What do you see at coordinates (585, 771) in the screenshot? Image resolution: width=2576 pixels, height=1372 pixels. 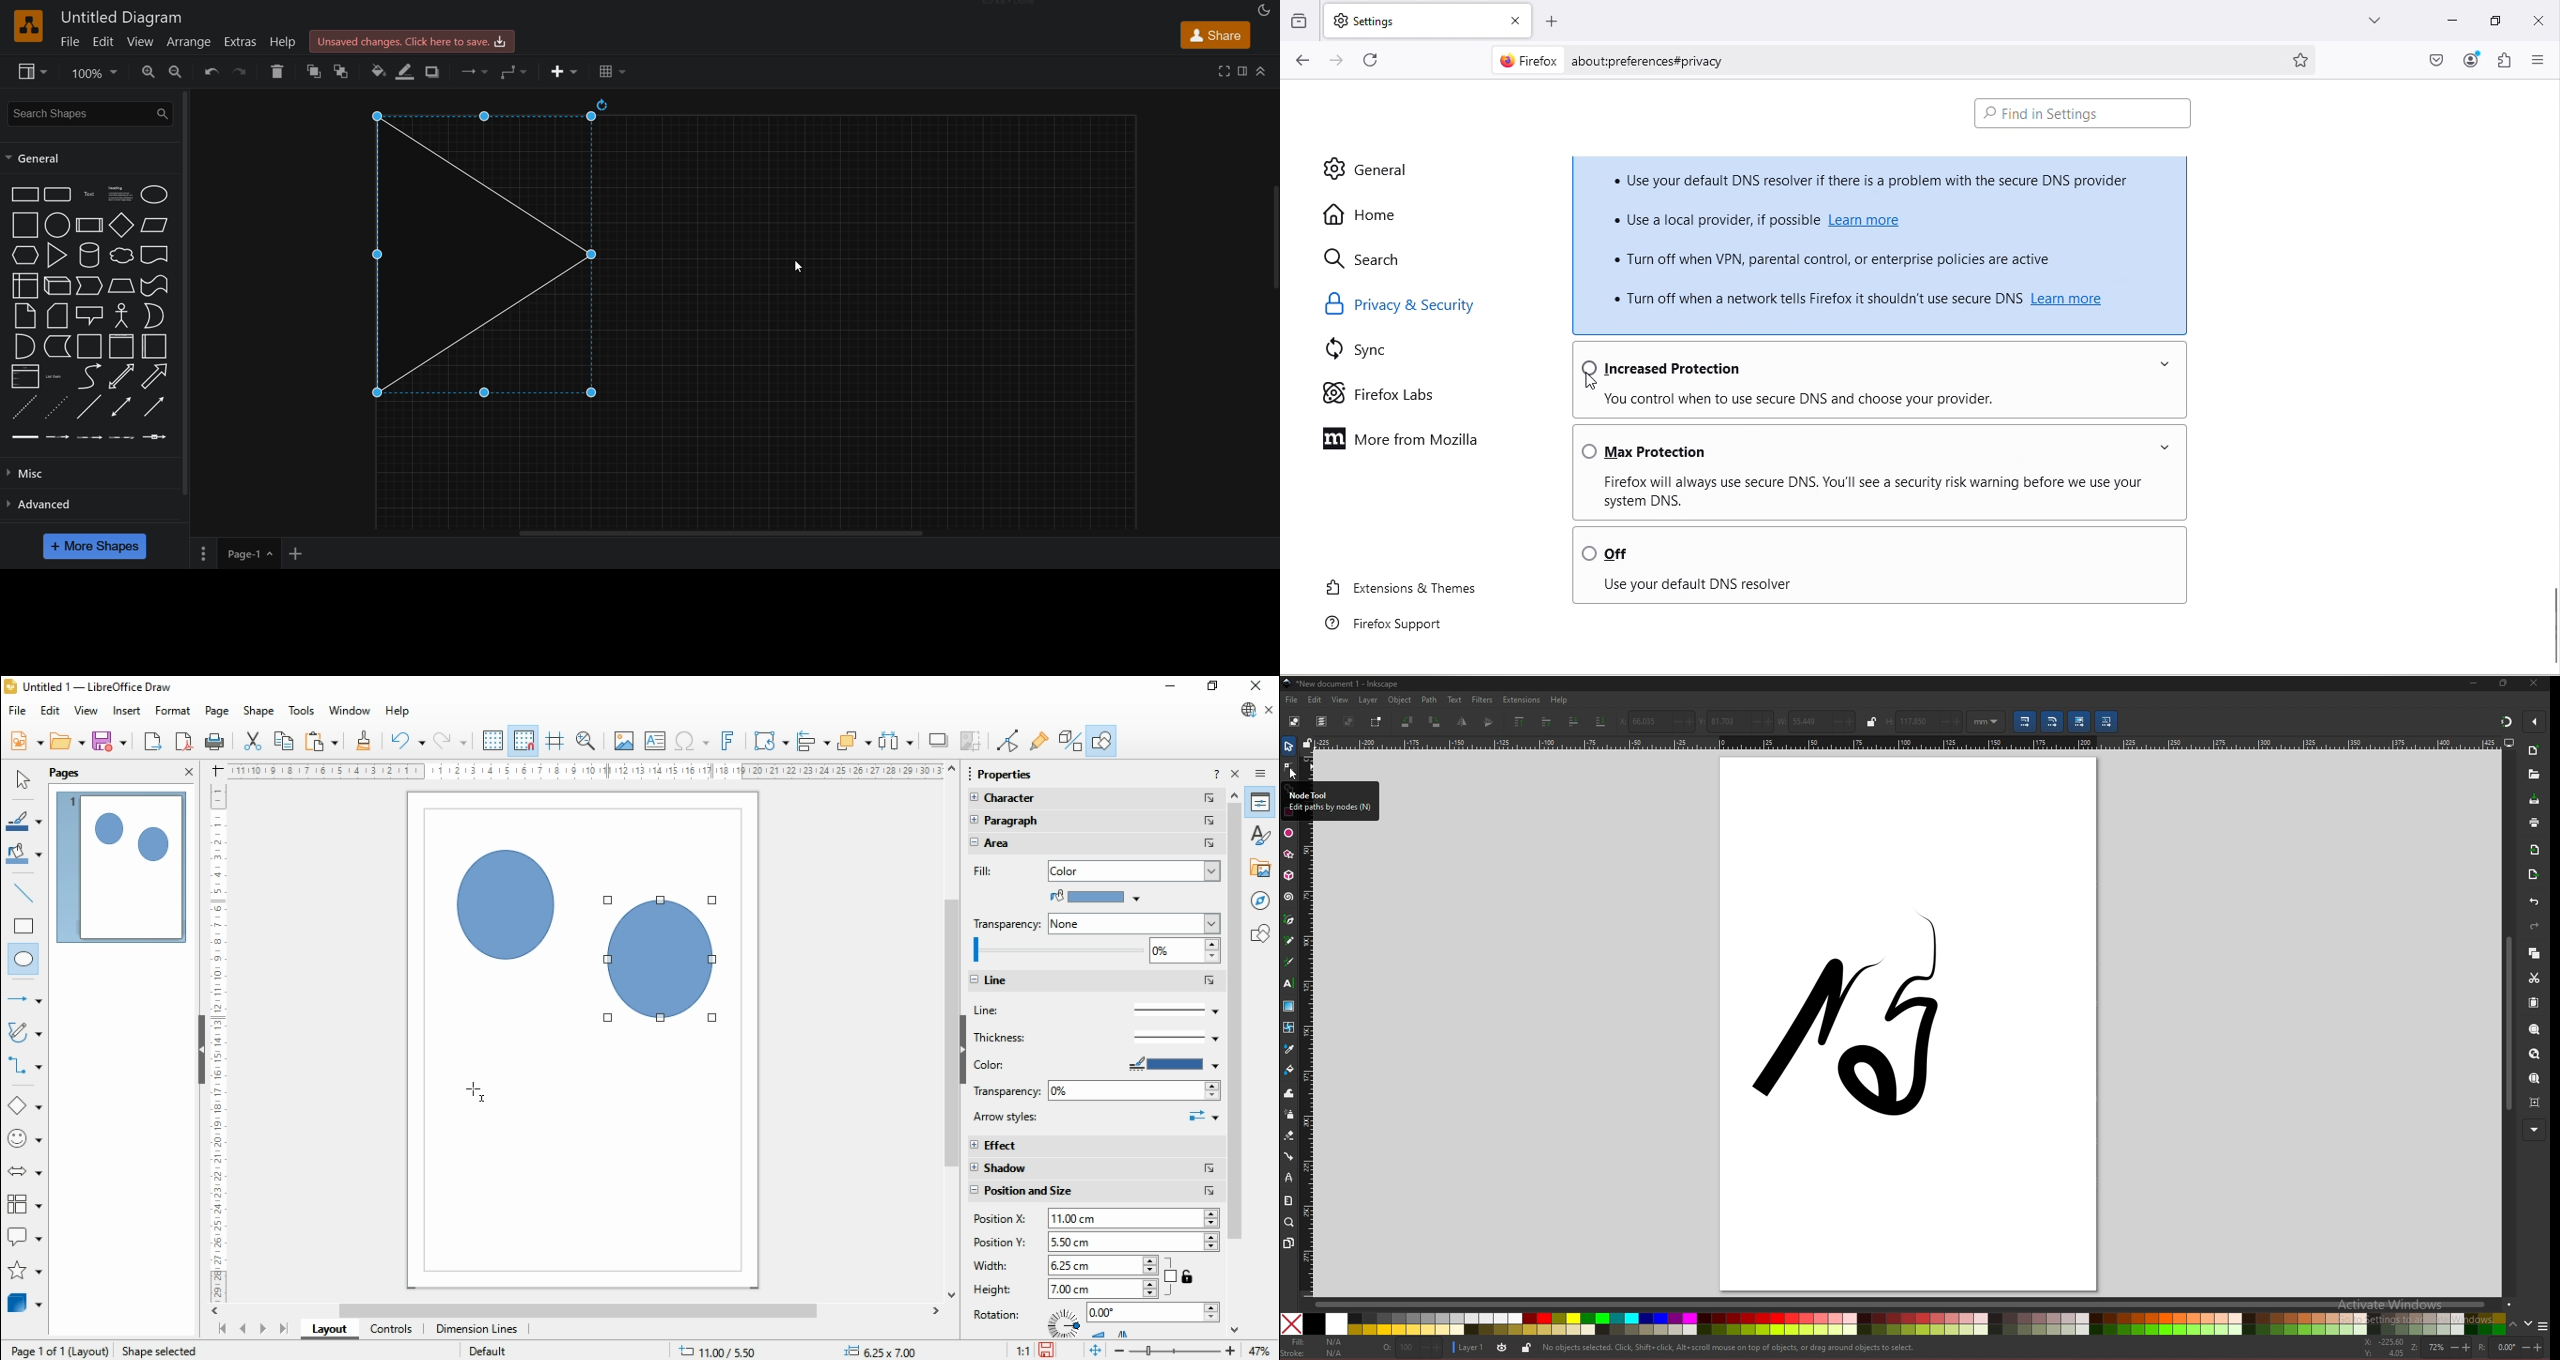 I see `Scale` at bounding box center [585, 771].